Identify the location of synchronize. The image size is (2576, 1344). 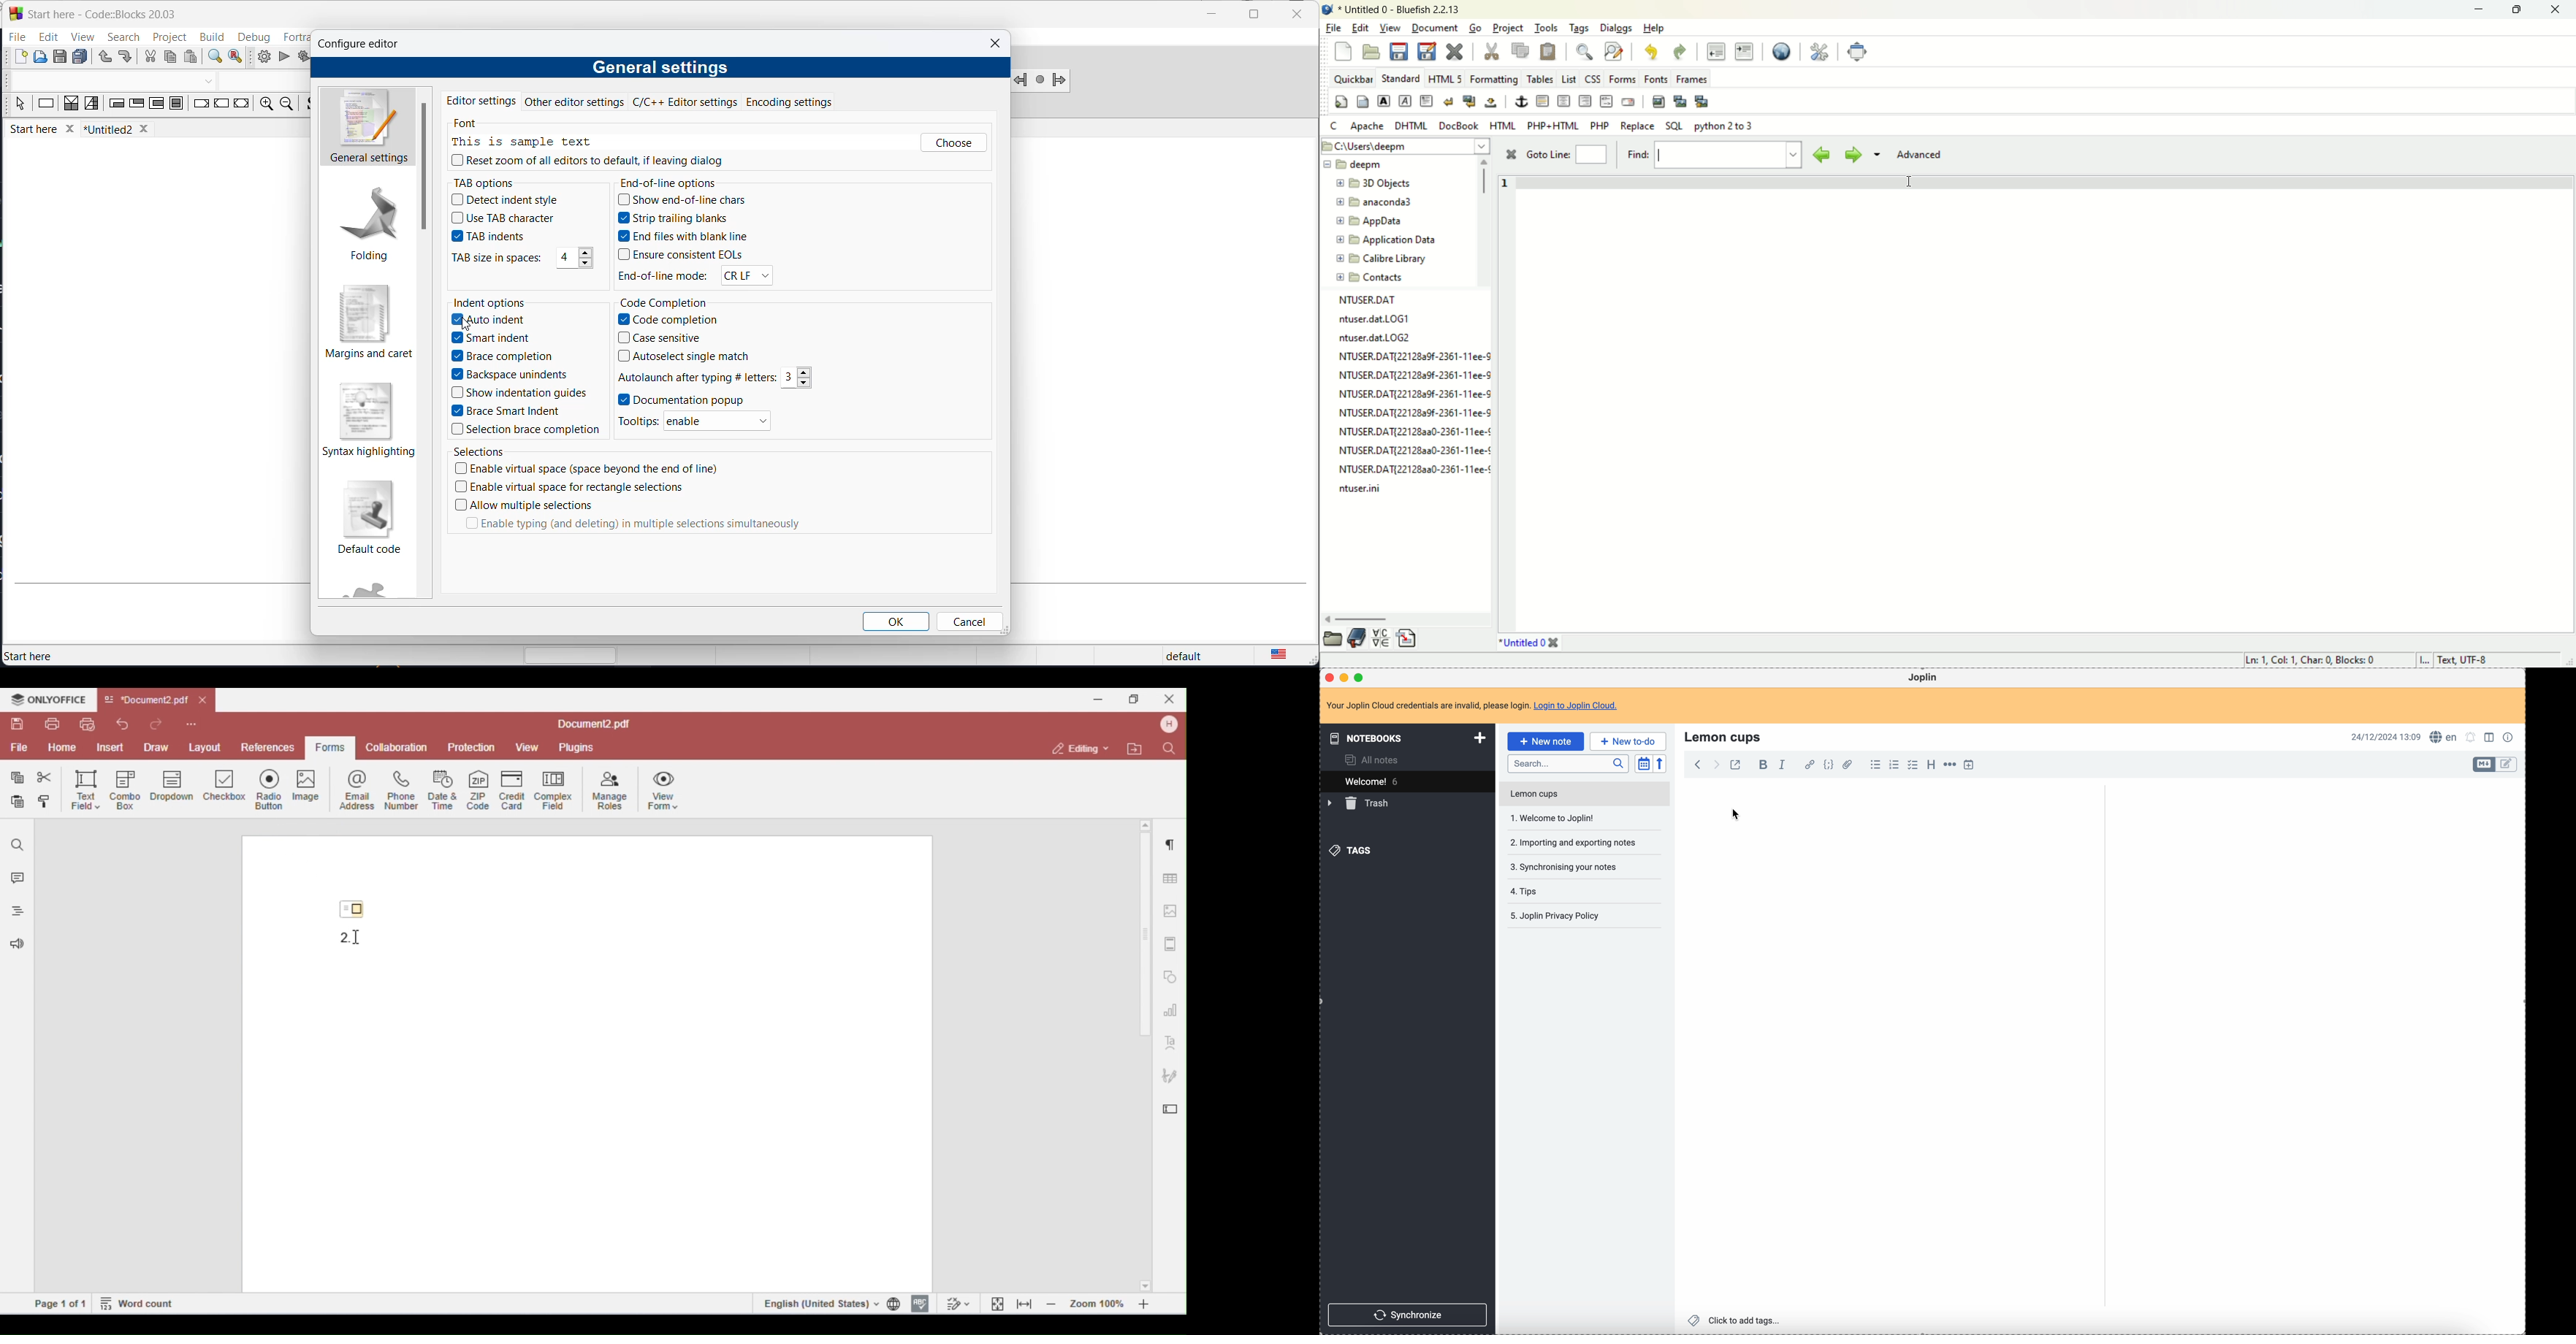
(1408, 1315).